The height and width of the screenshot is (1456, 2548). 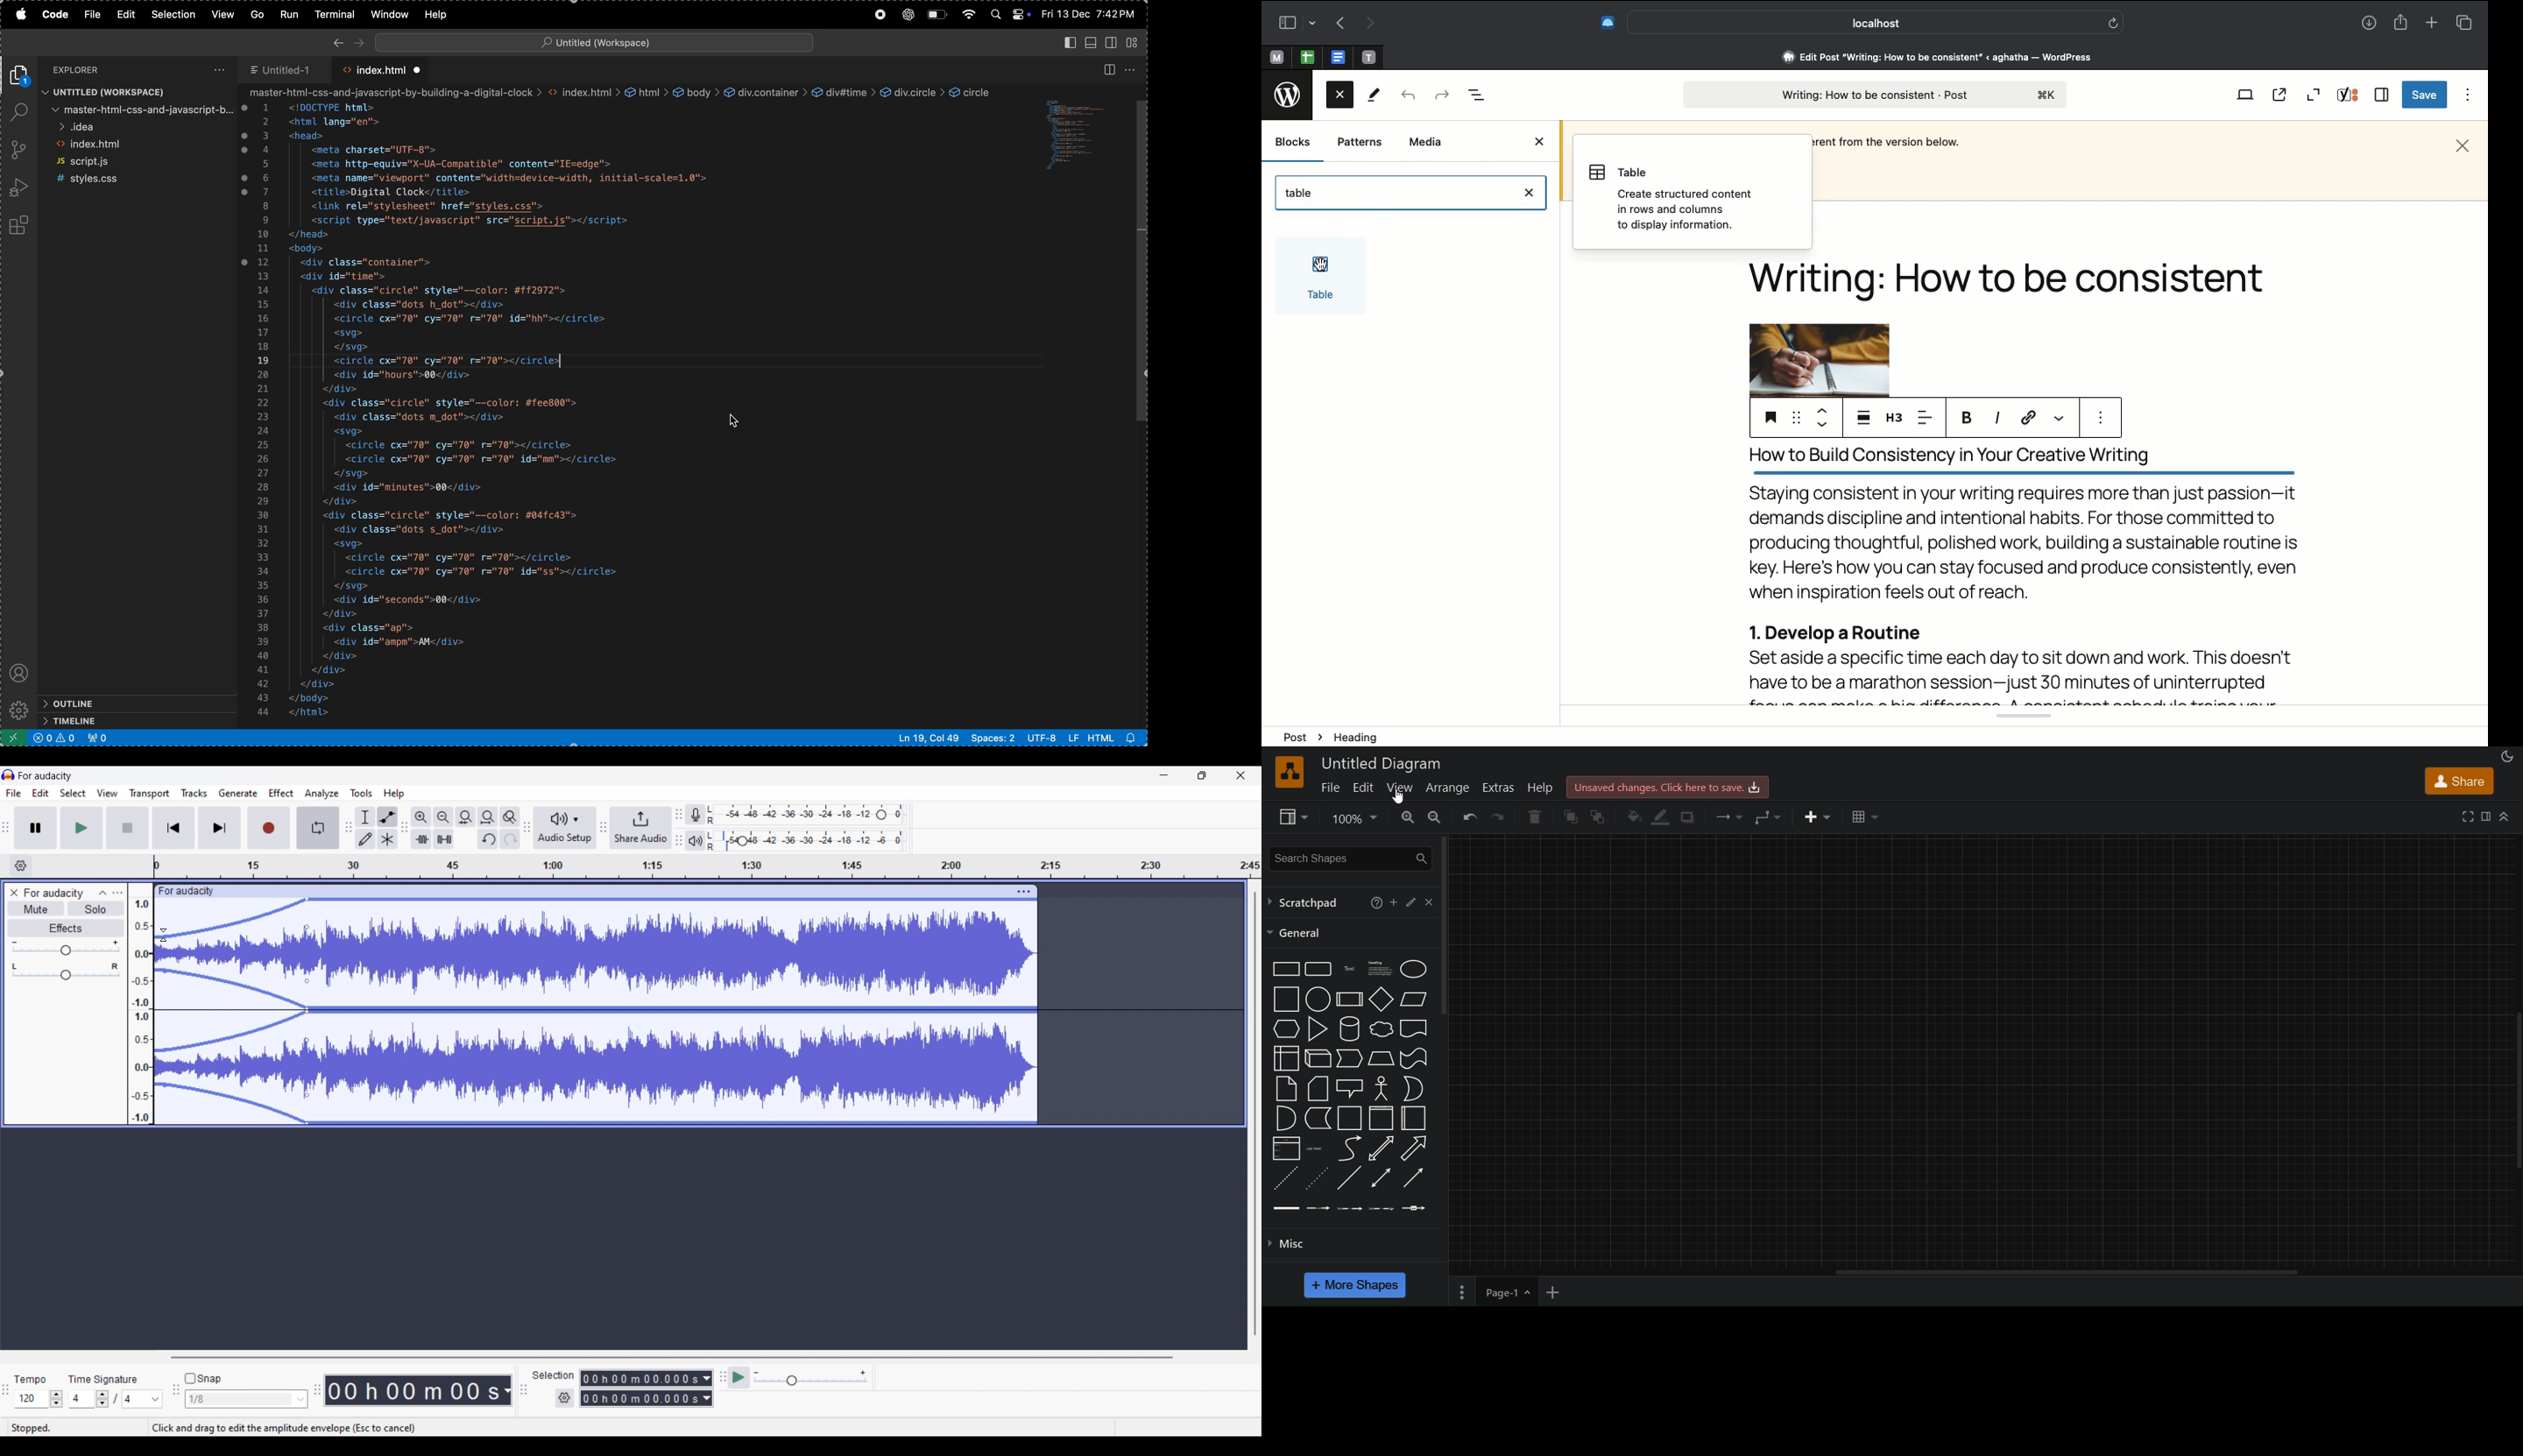 What do you see at coordinates (1542, 787) in the screenshot?
I see `help` at bounding box center [1542, 787].